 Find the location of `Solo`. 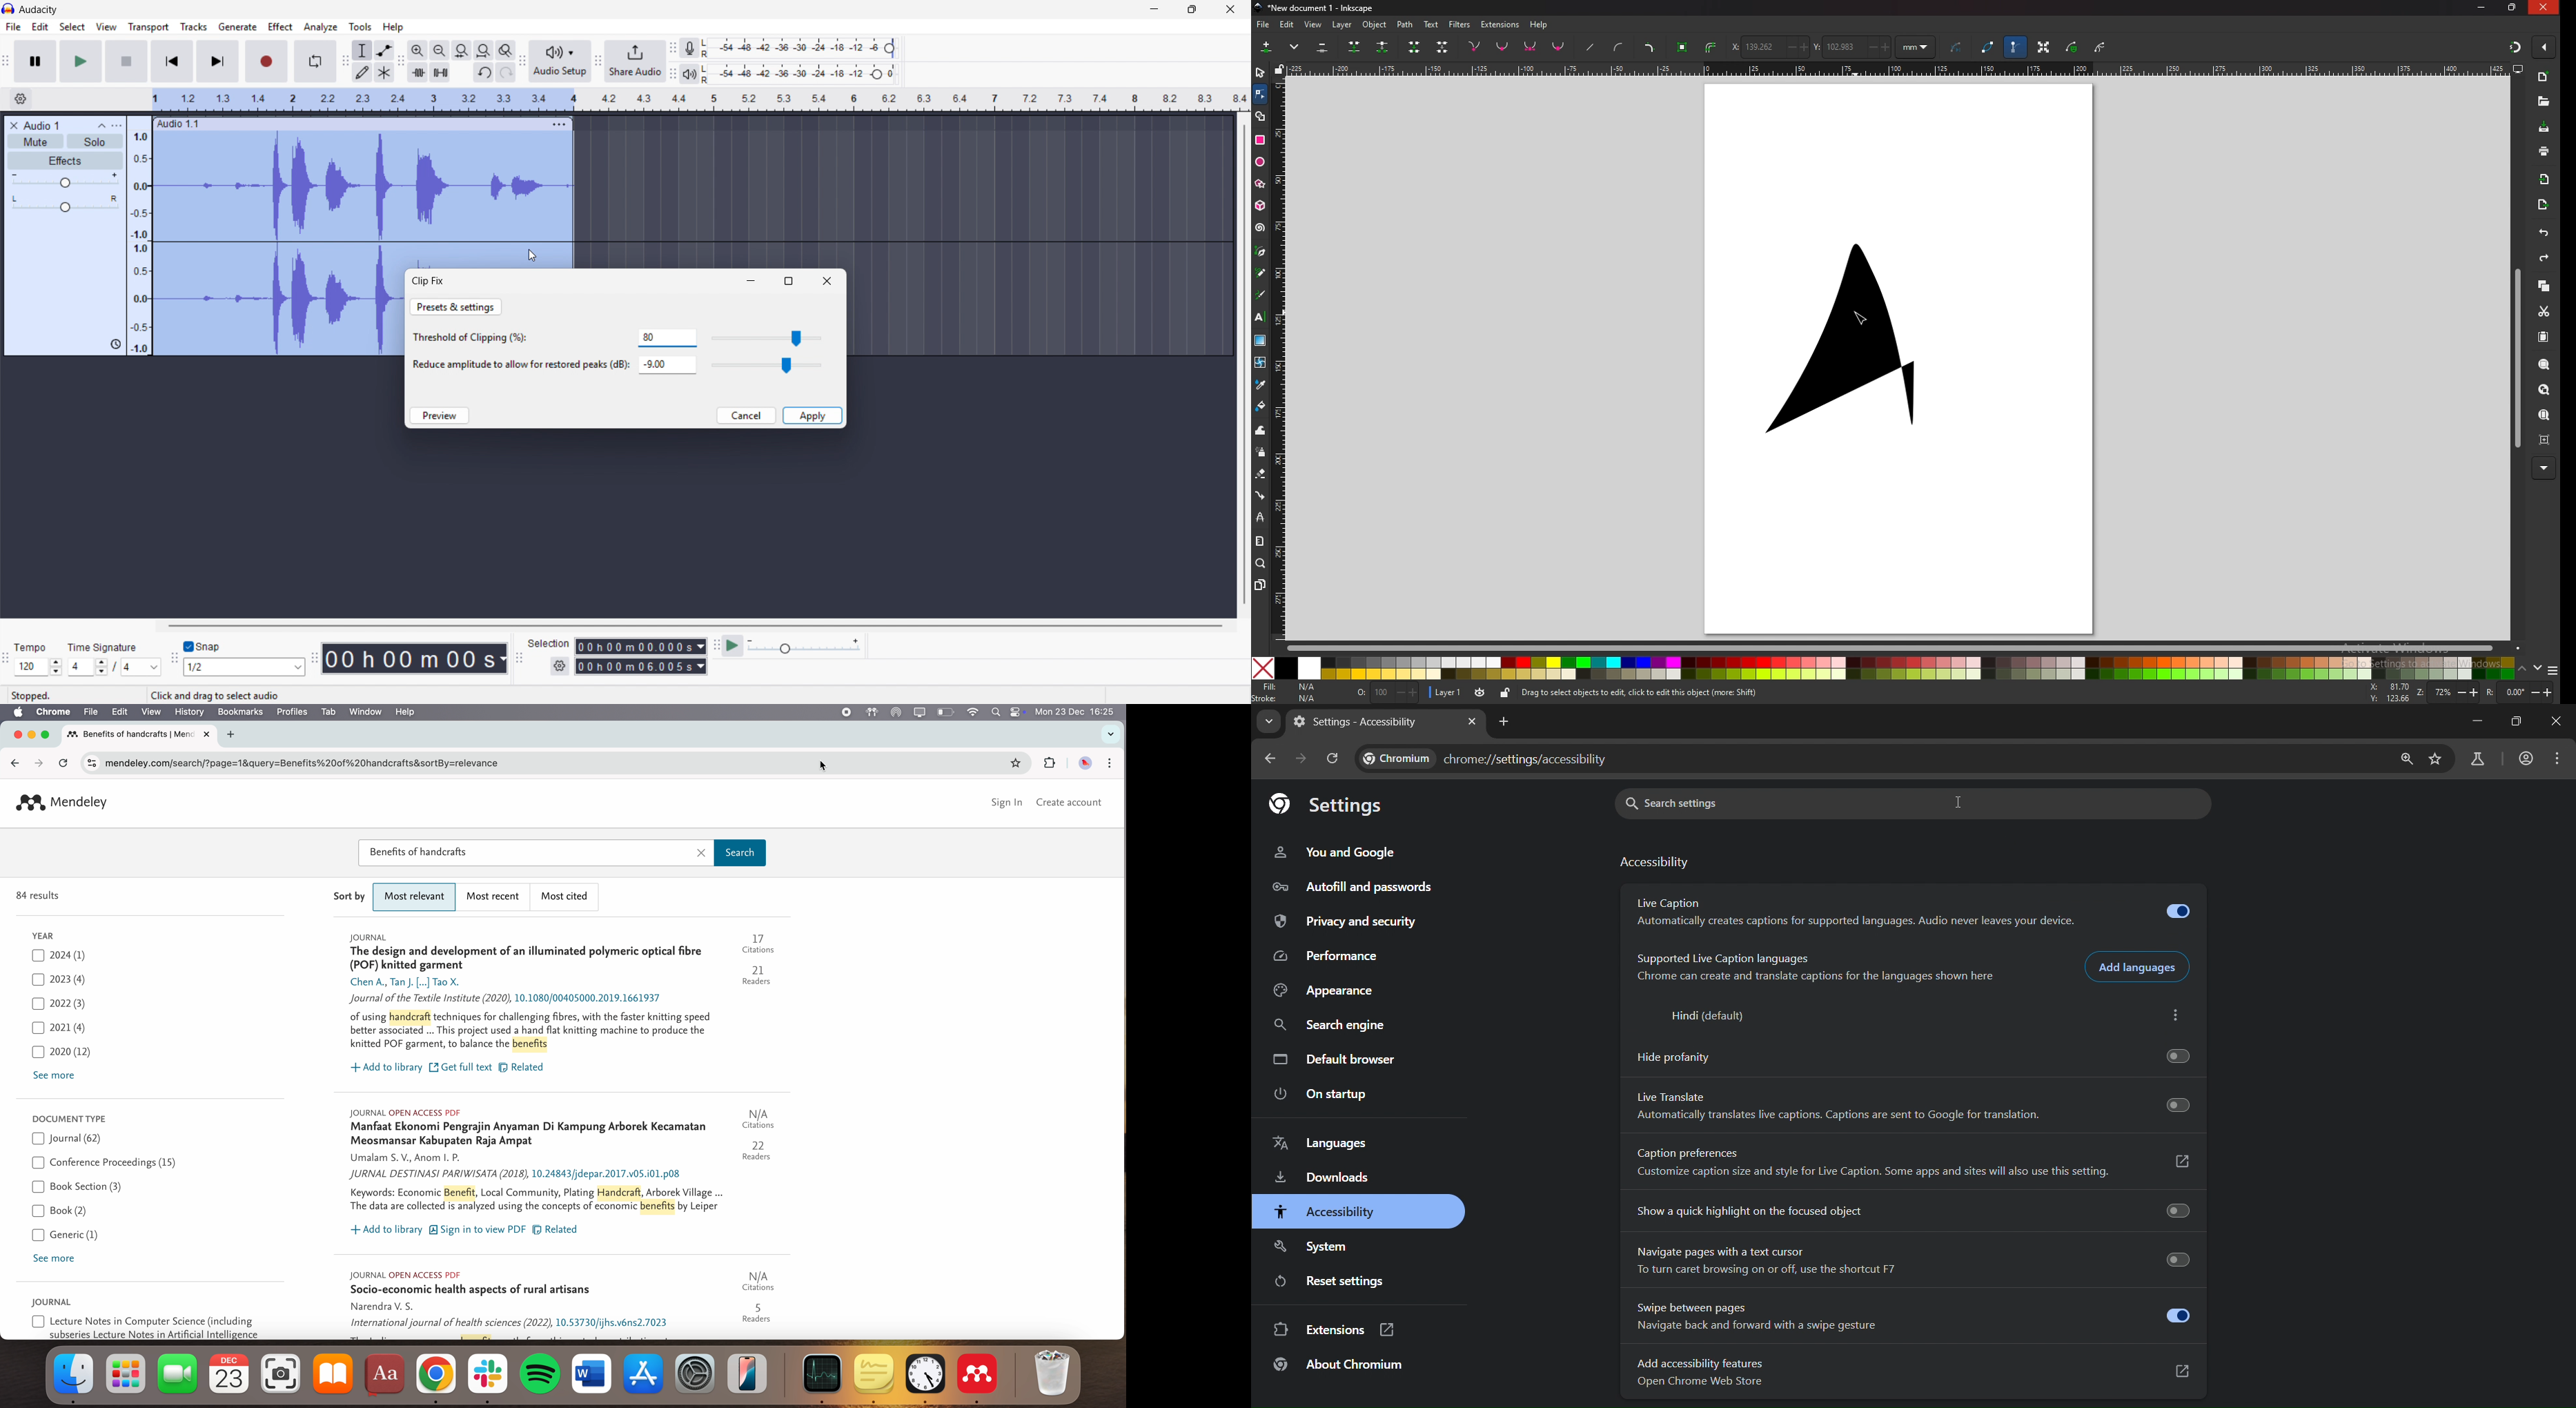

Solo is located at coordinates (95, 141).